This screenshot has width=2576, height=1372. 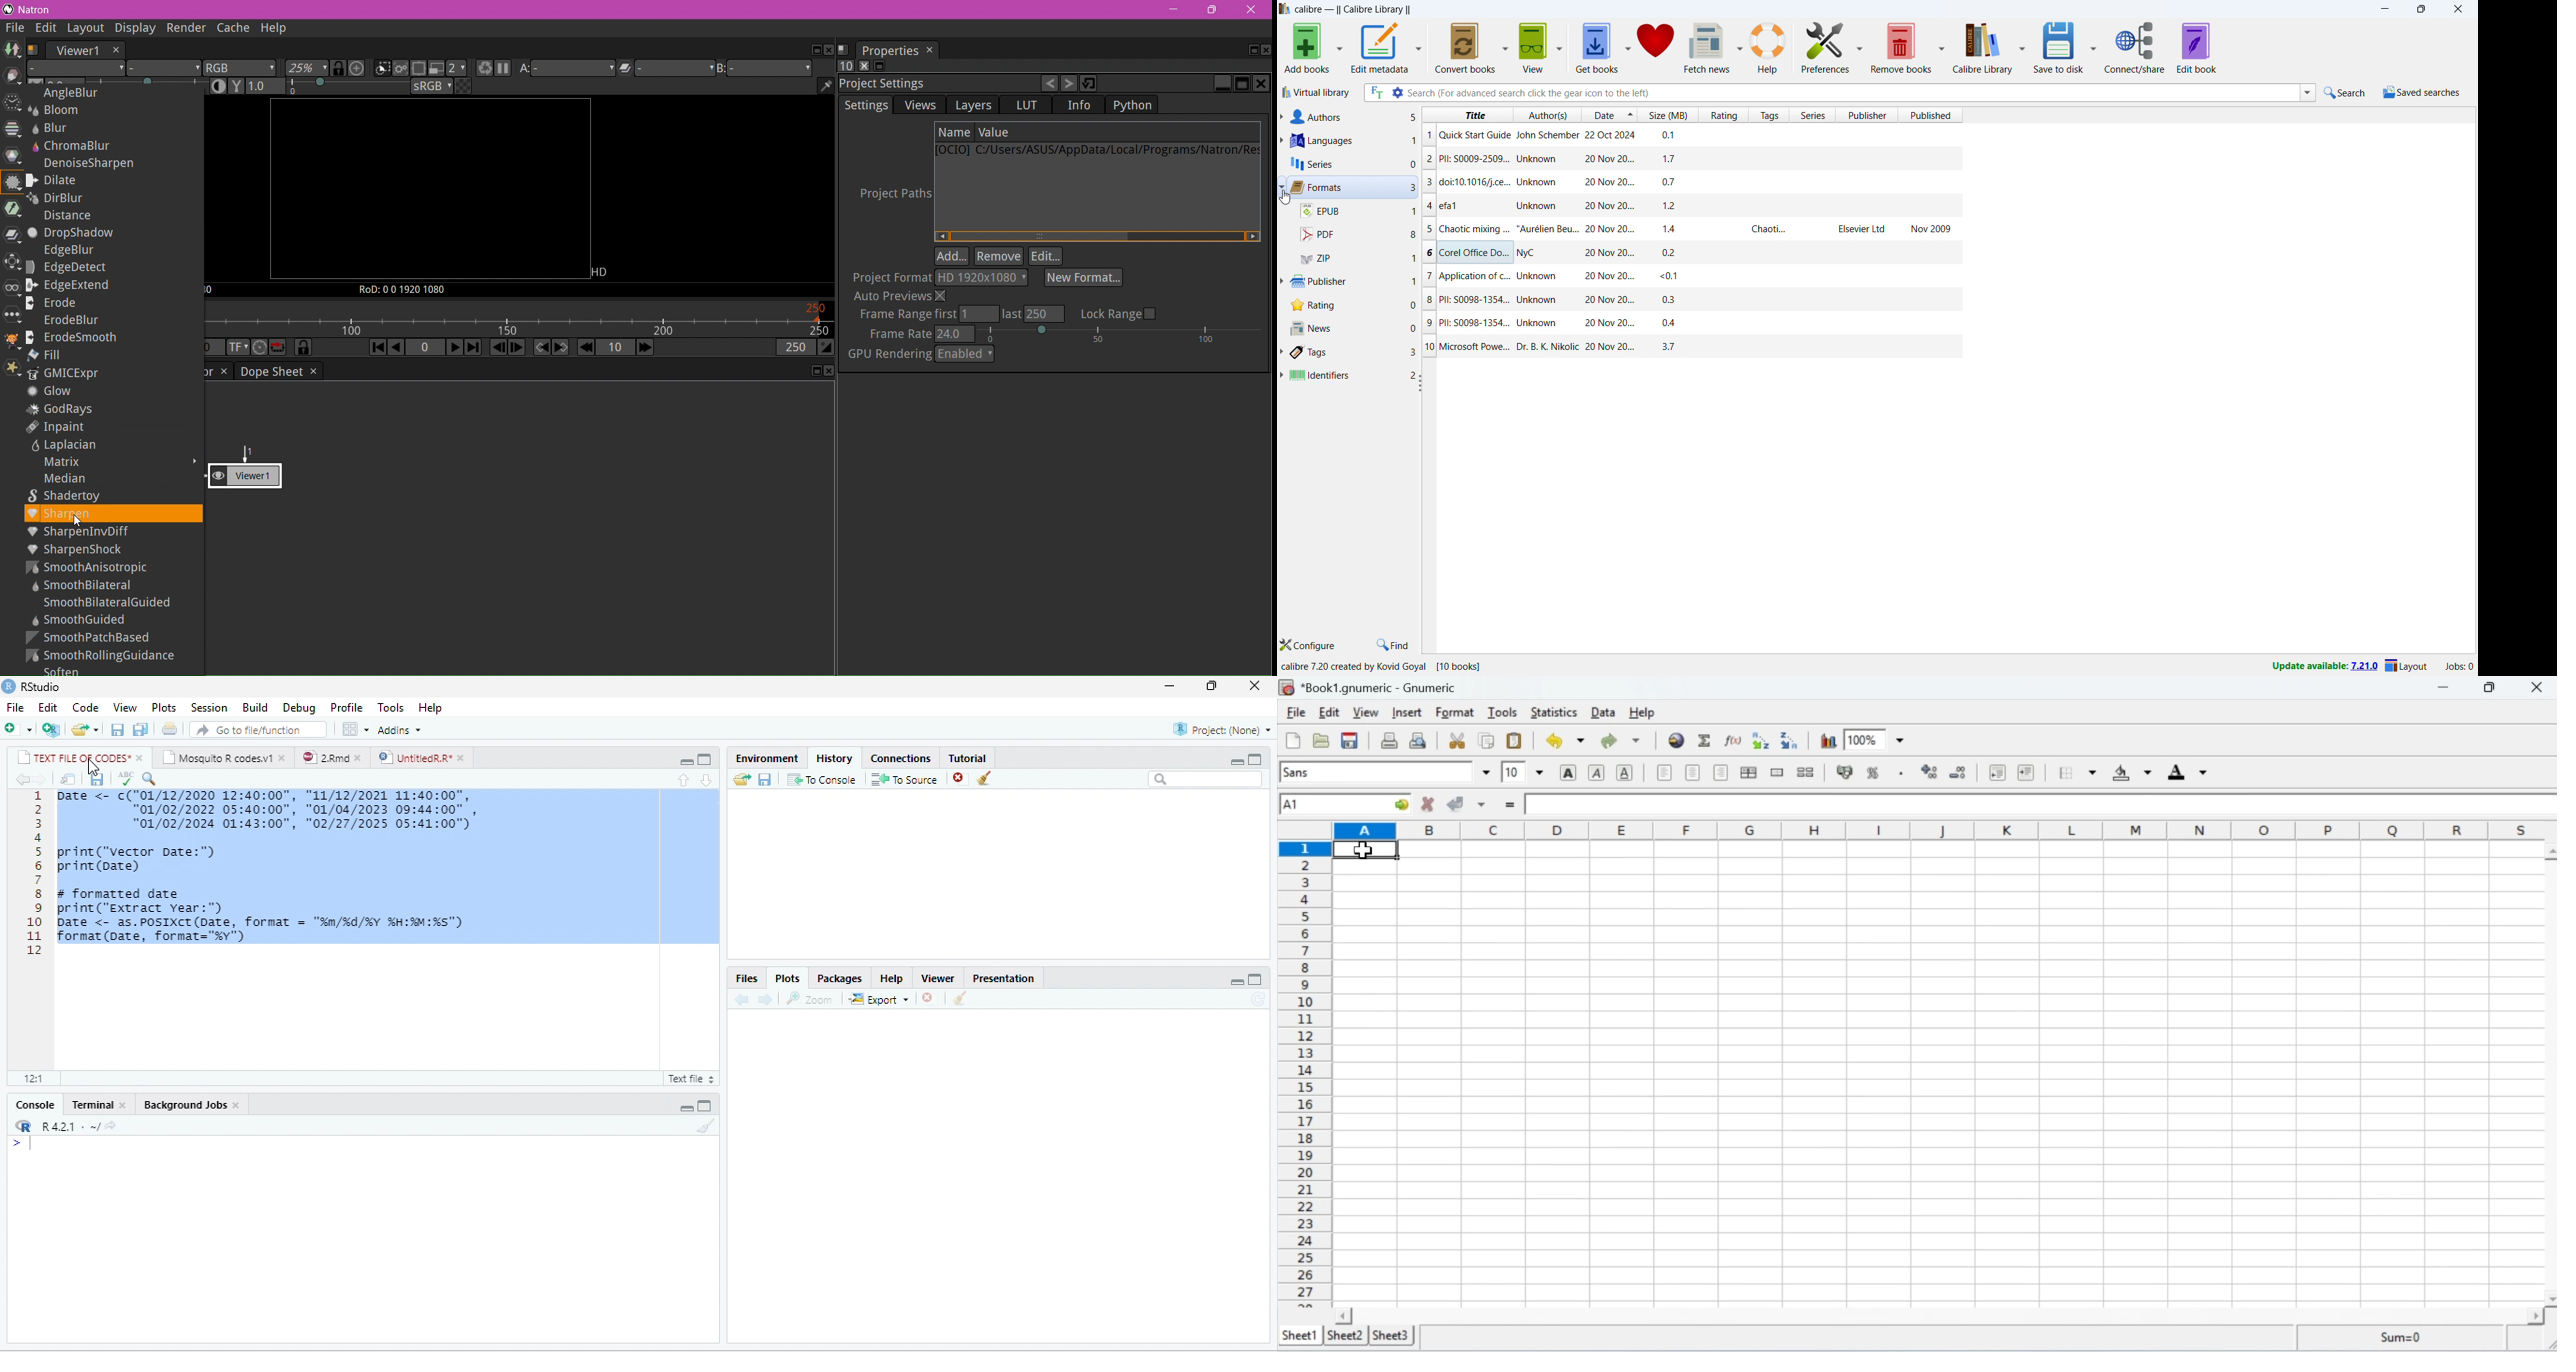 What do you see at coordinates (1559, 47) in the screenshot?
I see `view options` at bounding box center [1559, 47].